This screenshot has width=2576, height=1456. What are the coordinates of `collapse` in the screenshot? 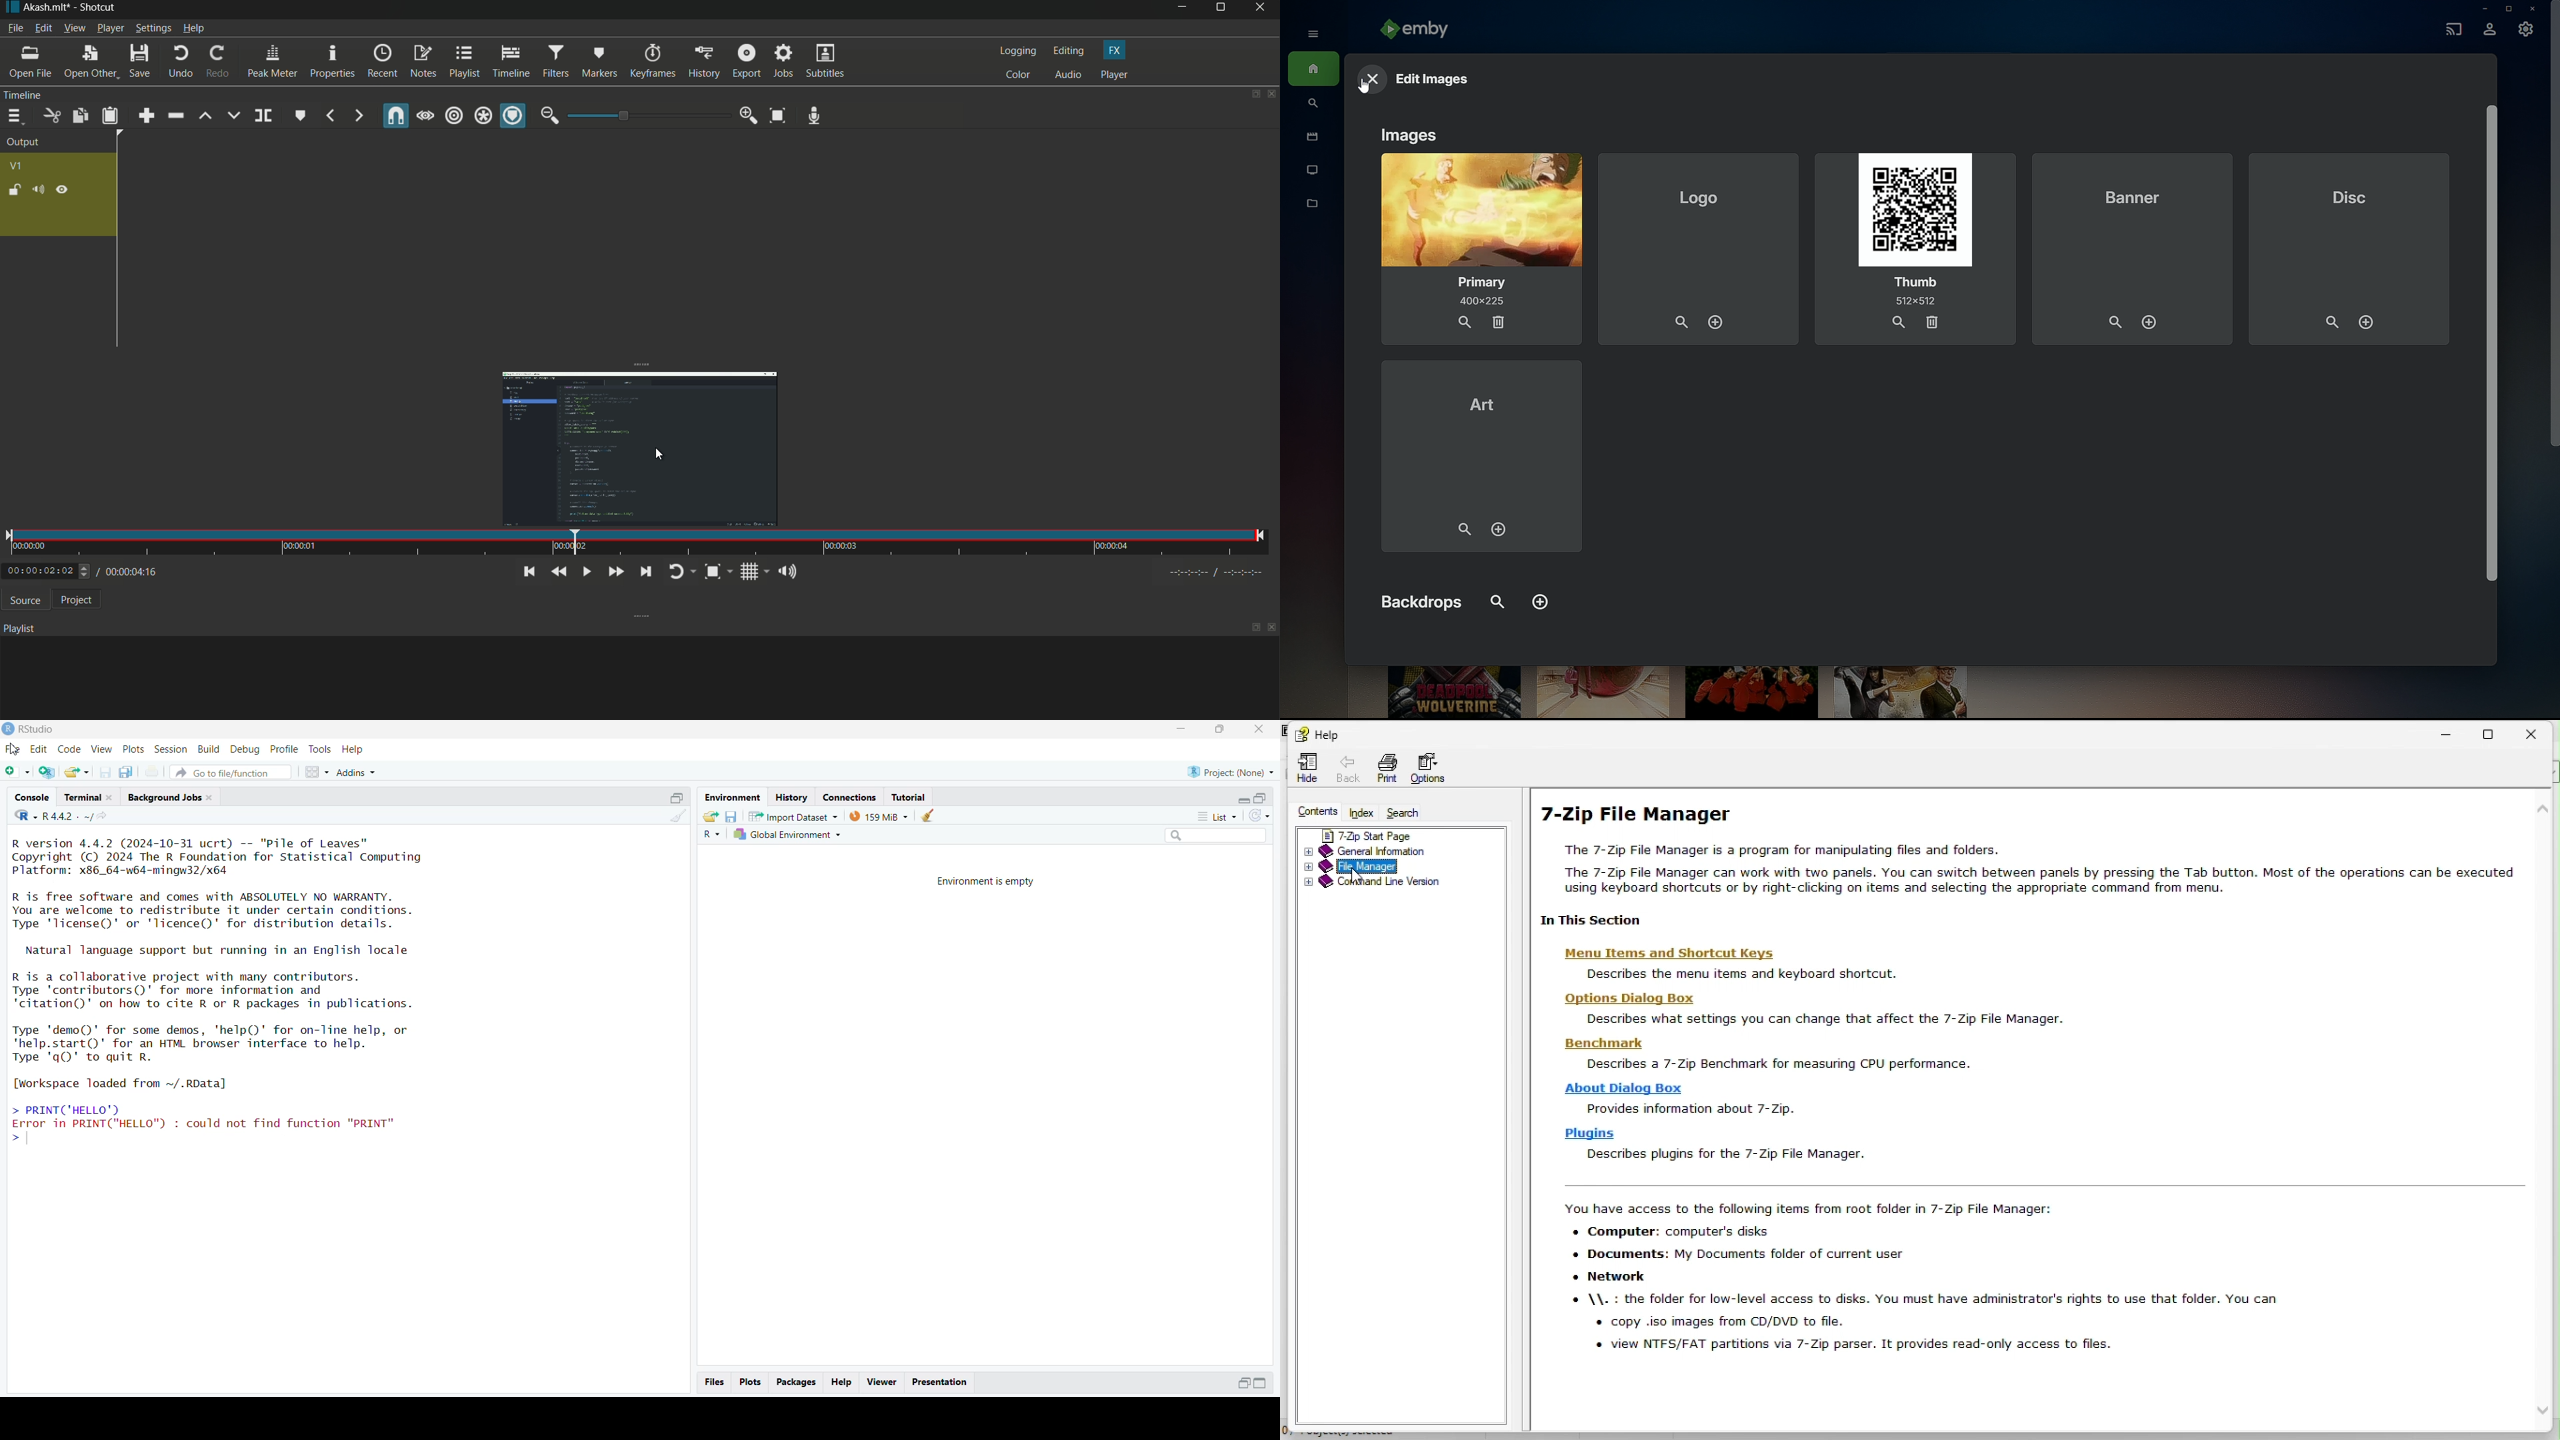 It's located at (675, 797).